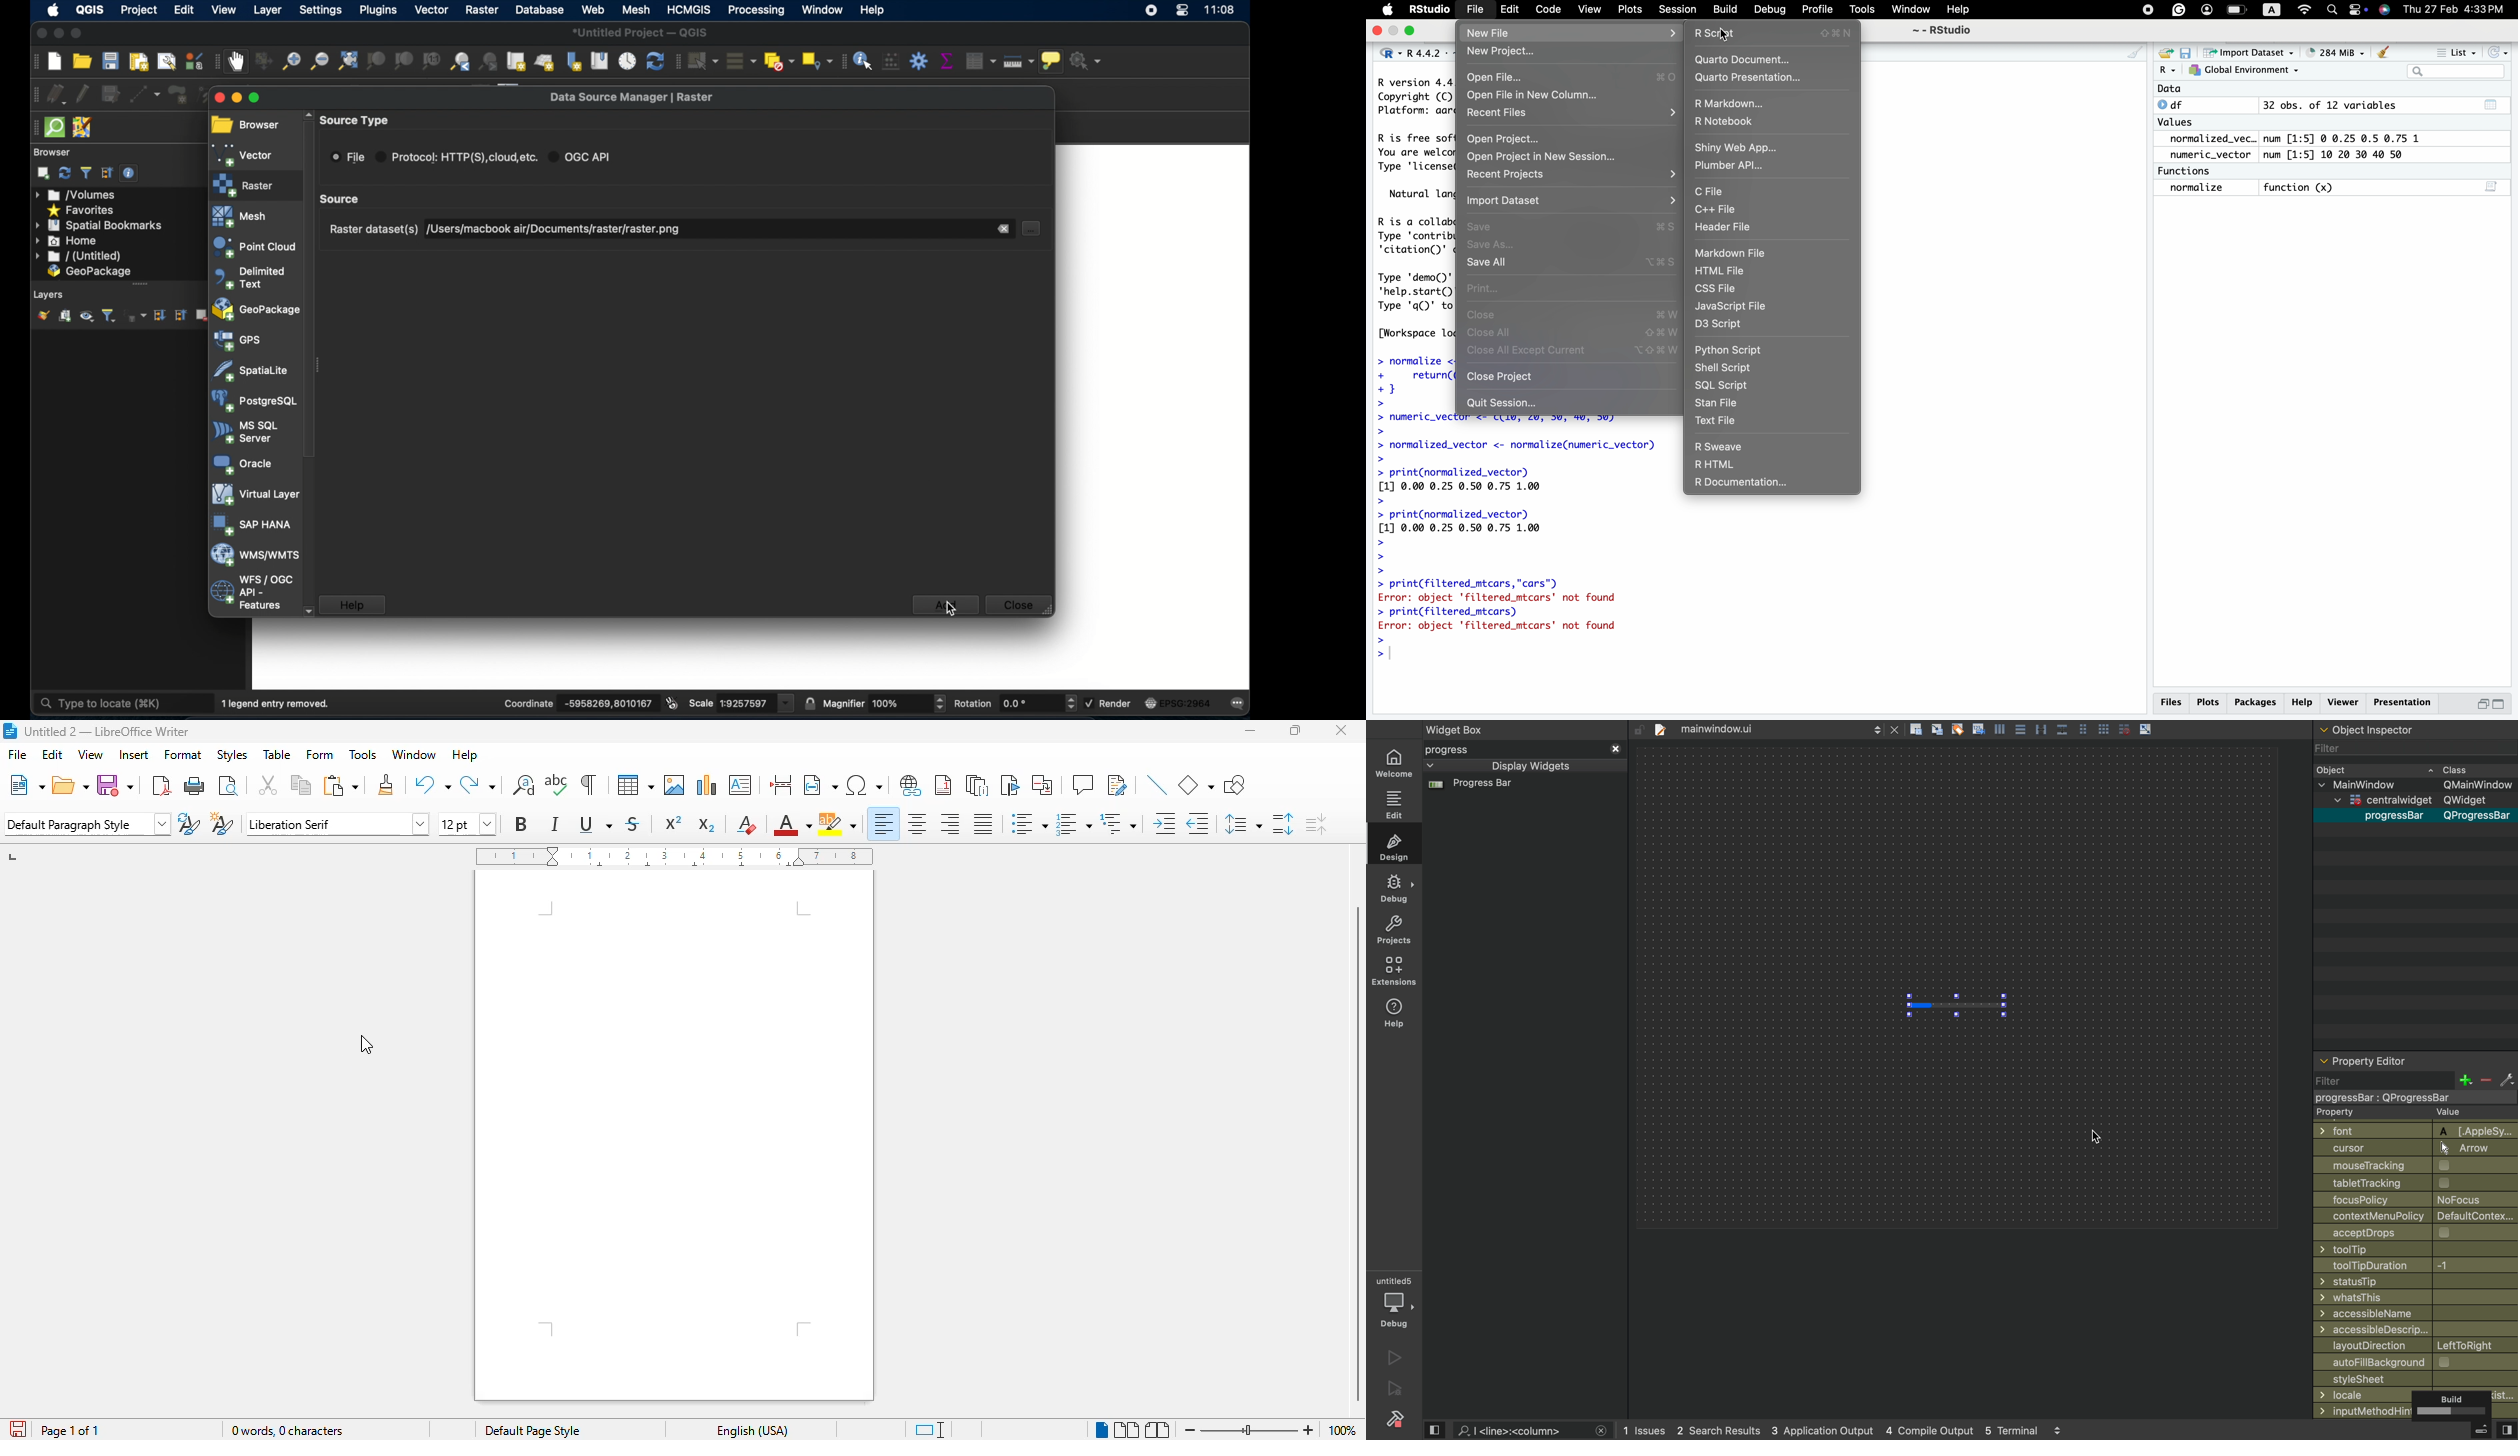 The image size is (2520, 1456). Describe the element at coordinates (1502, 403) in the screenshot. I see `Quit Session...` at that location.